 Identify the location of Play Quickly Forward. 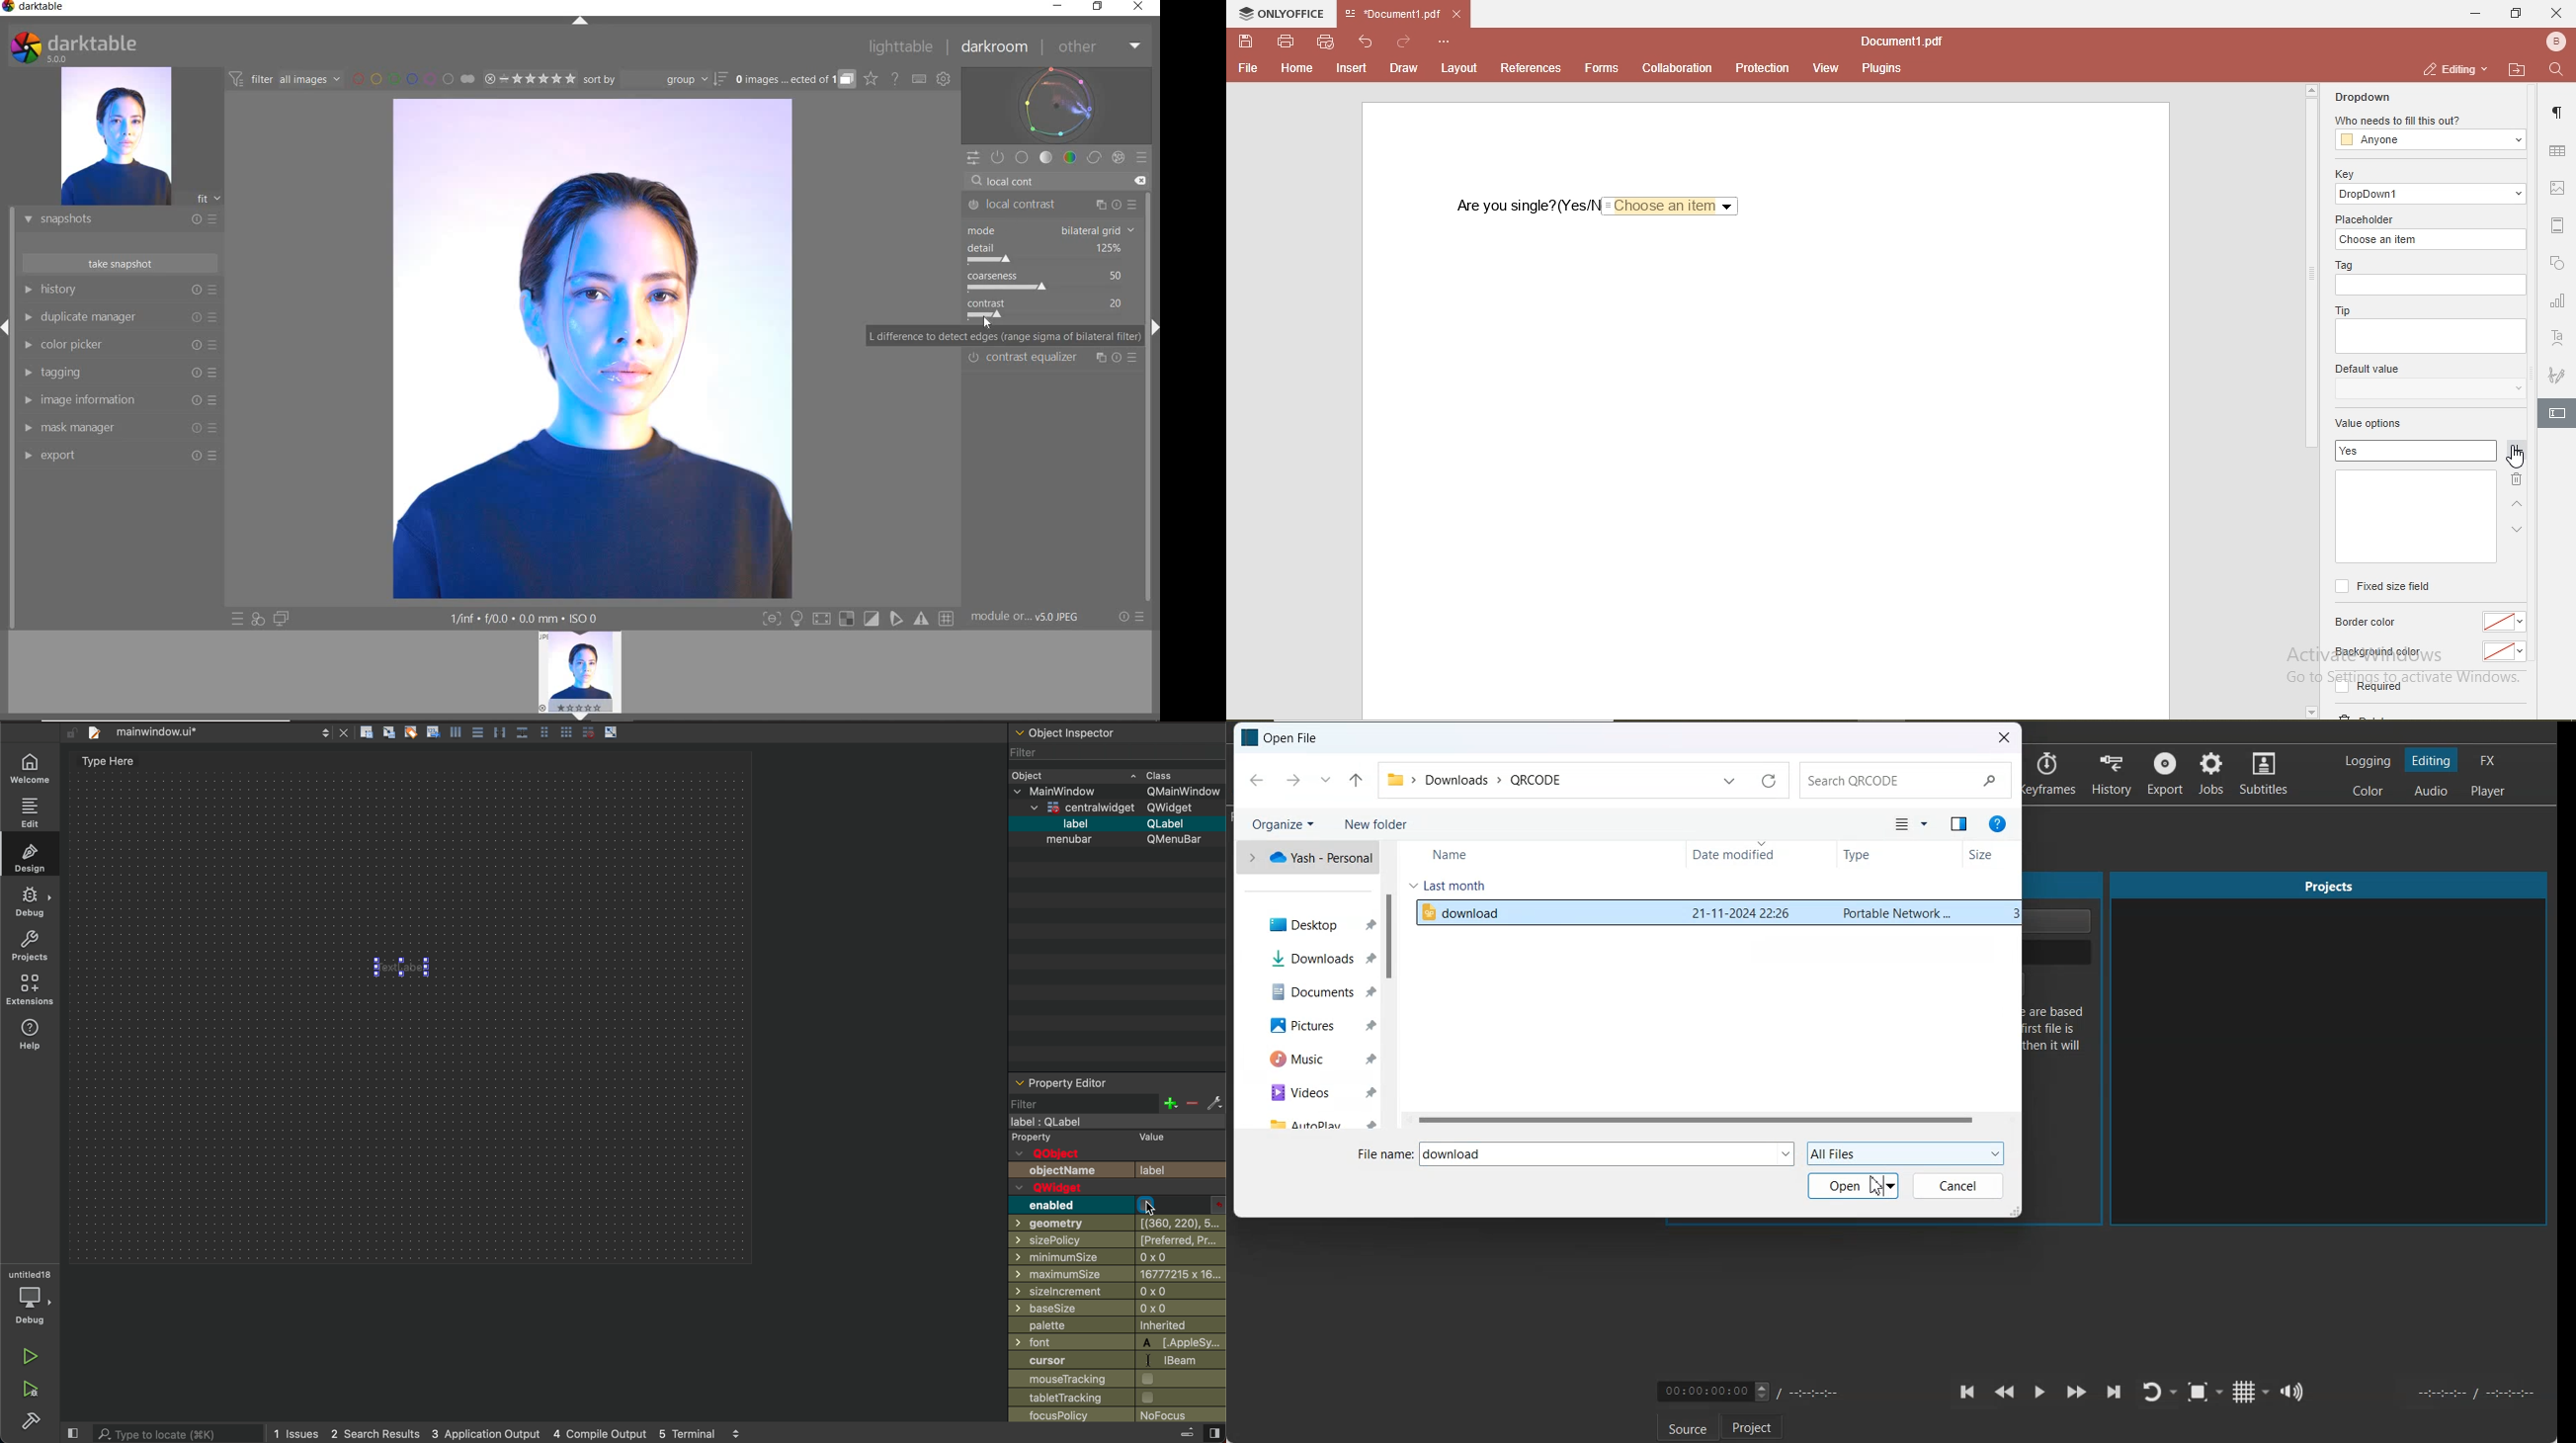
(2078, 1392).